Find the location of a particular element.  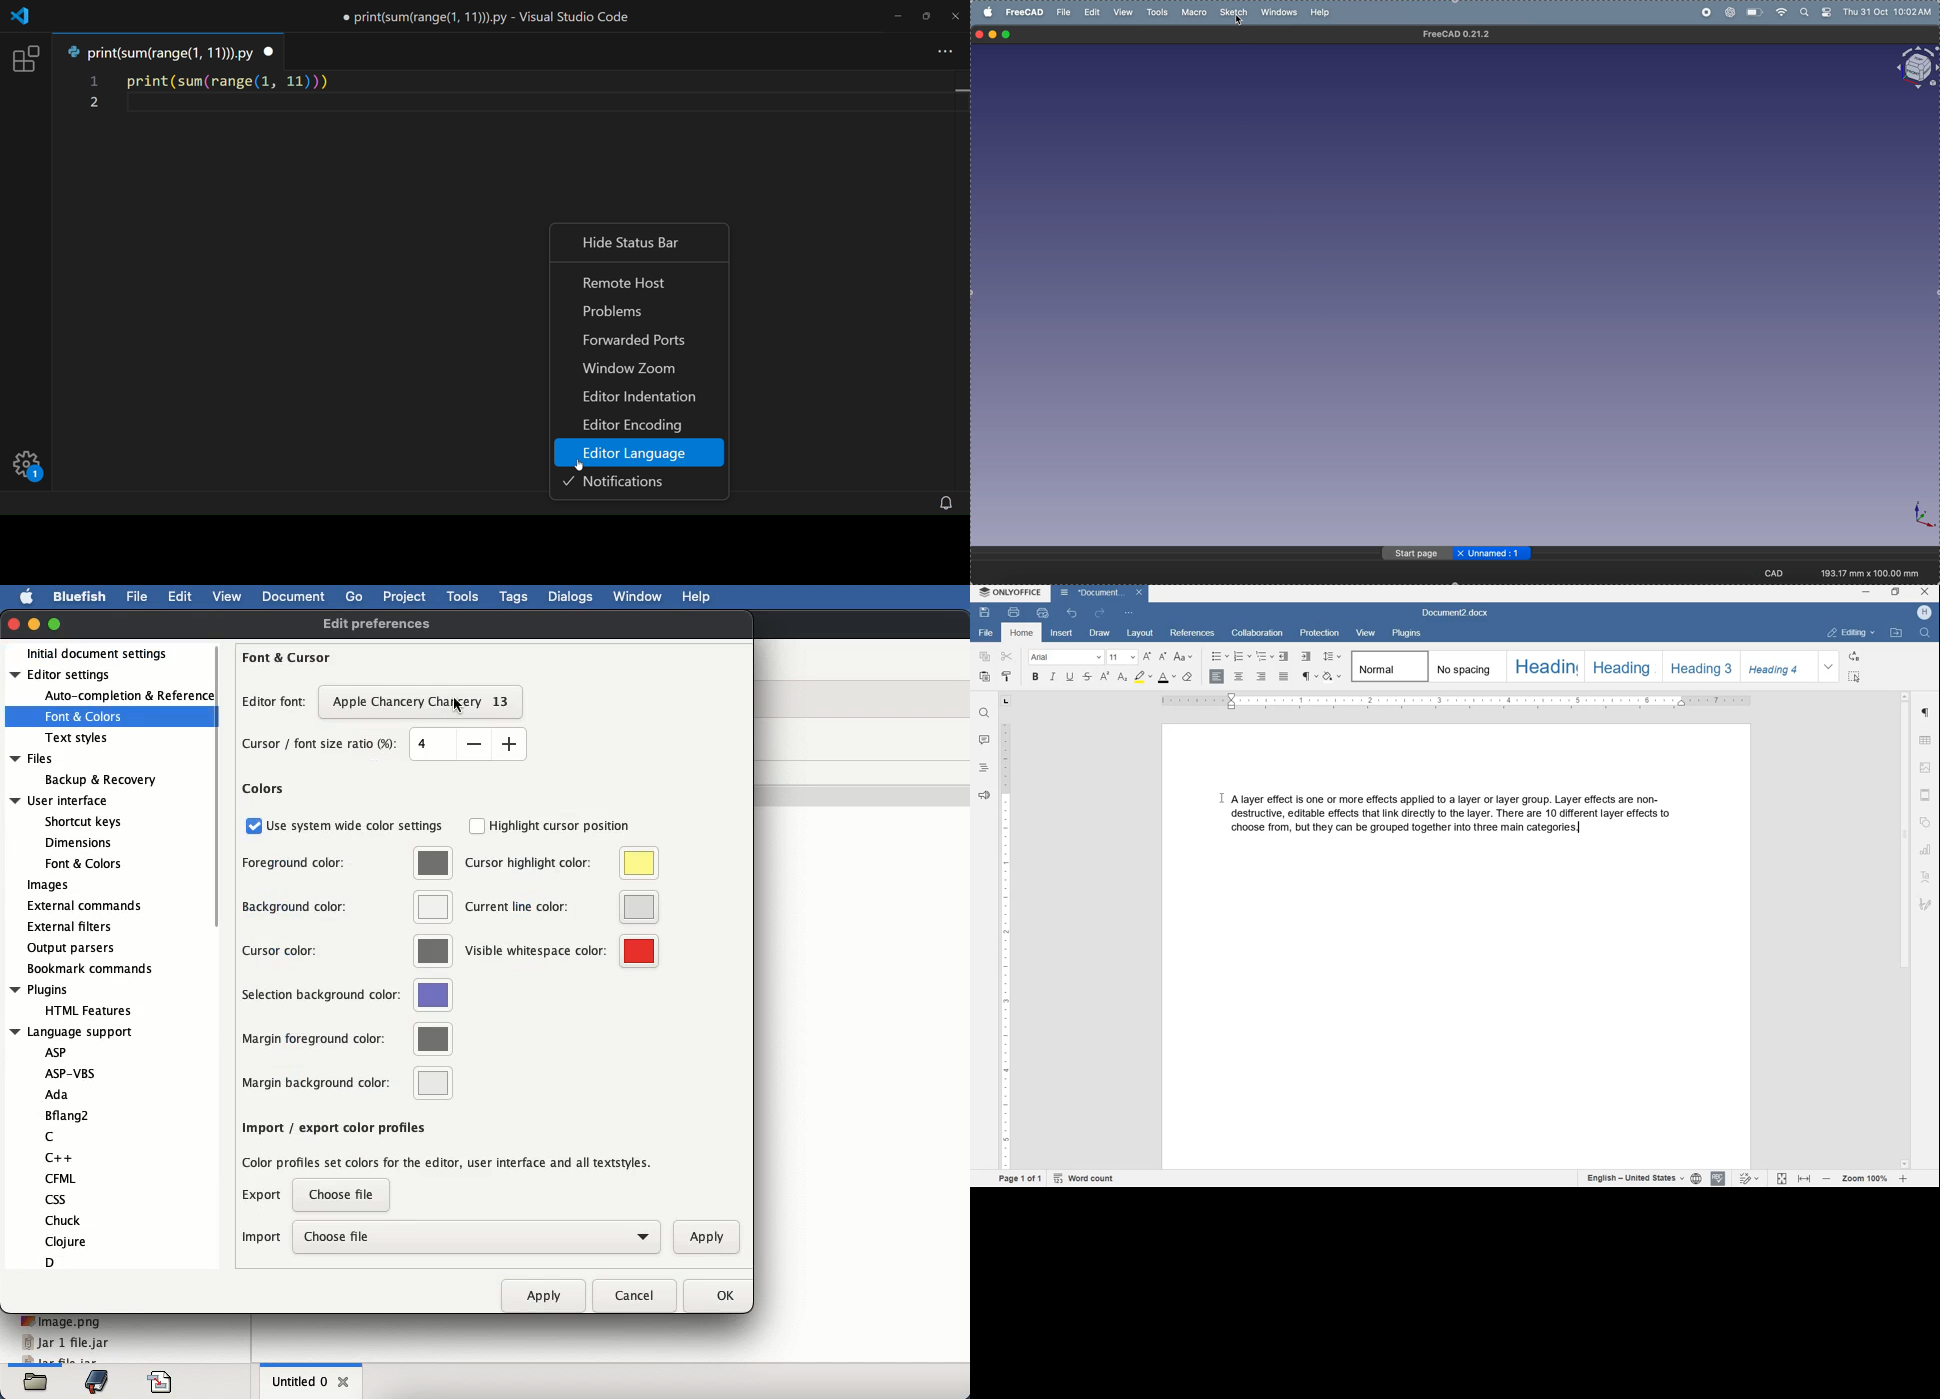

apply is located at coordinates (543, 1292).